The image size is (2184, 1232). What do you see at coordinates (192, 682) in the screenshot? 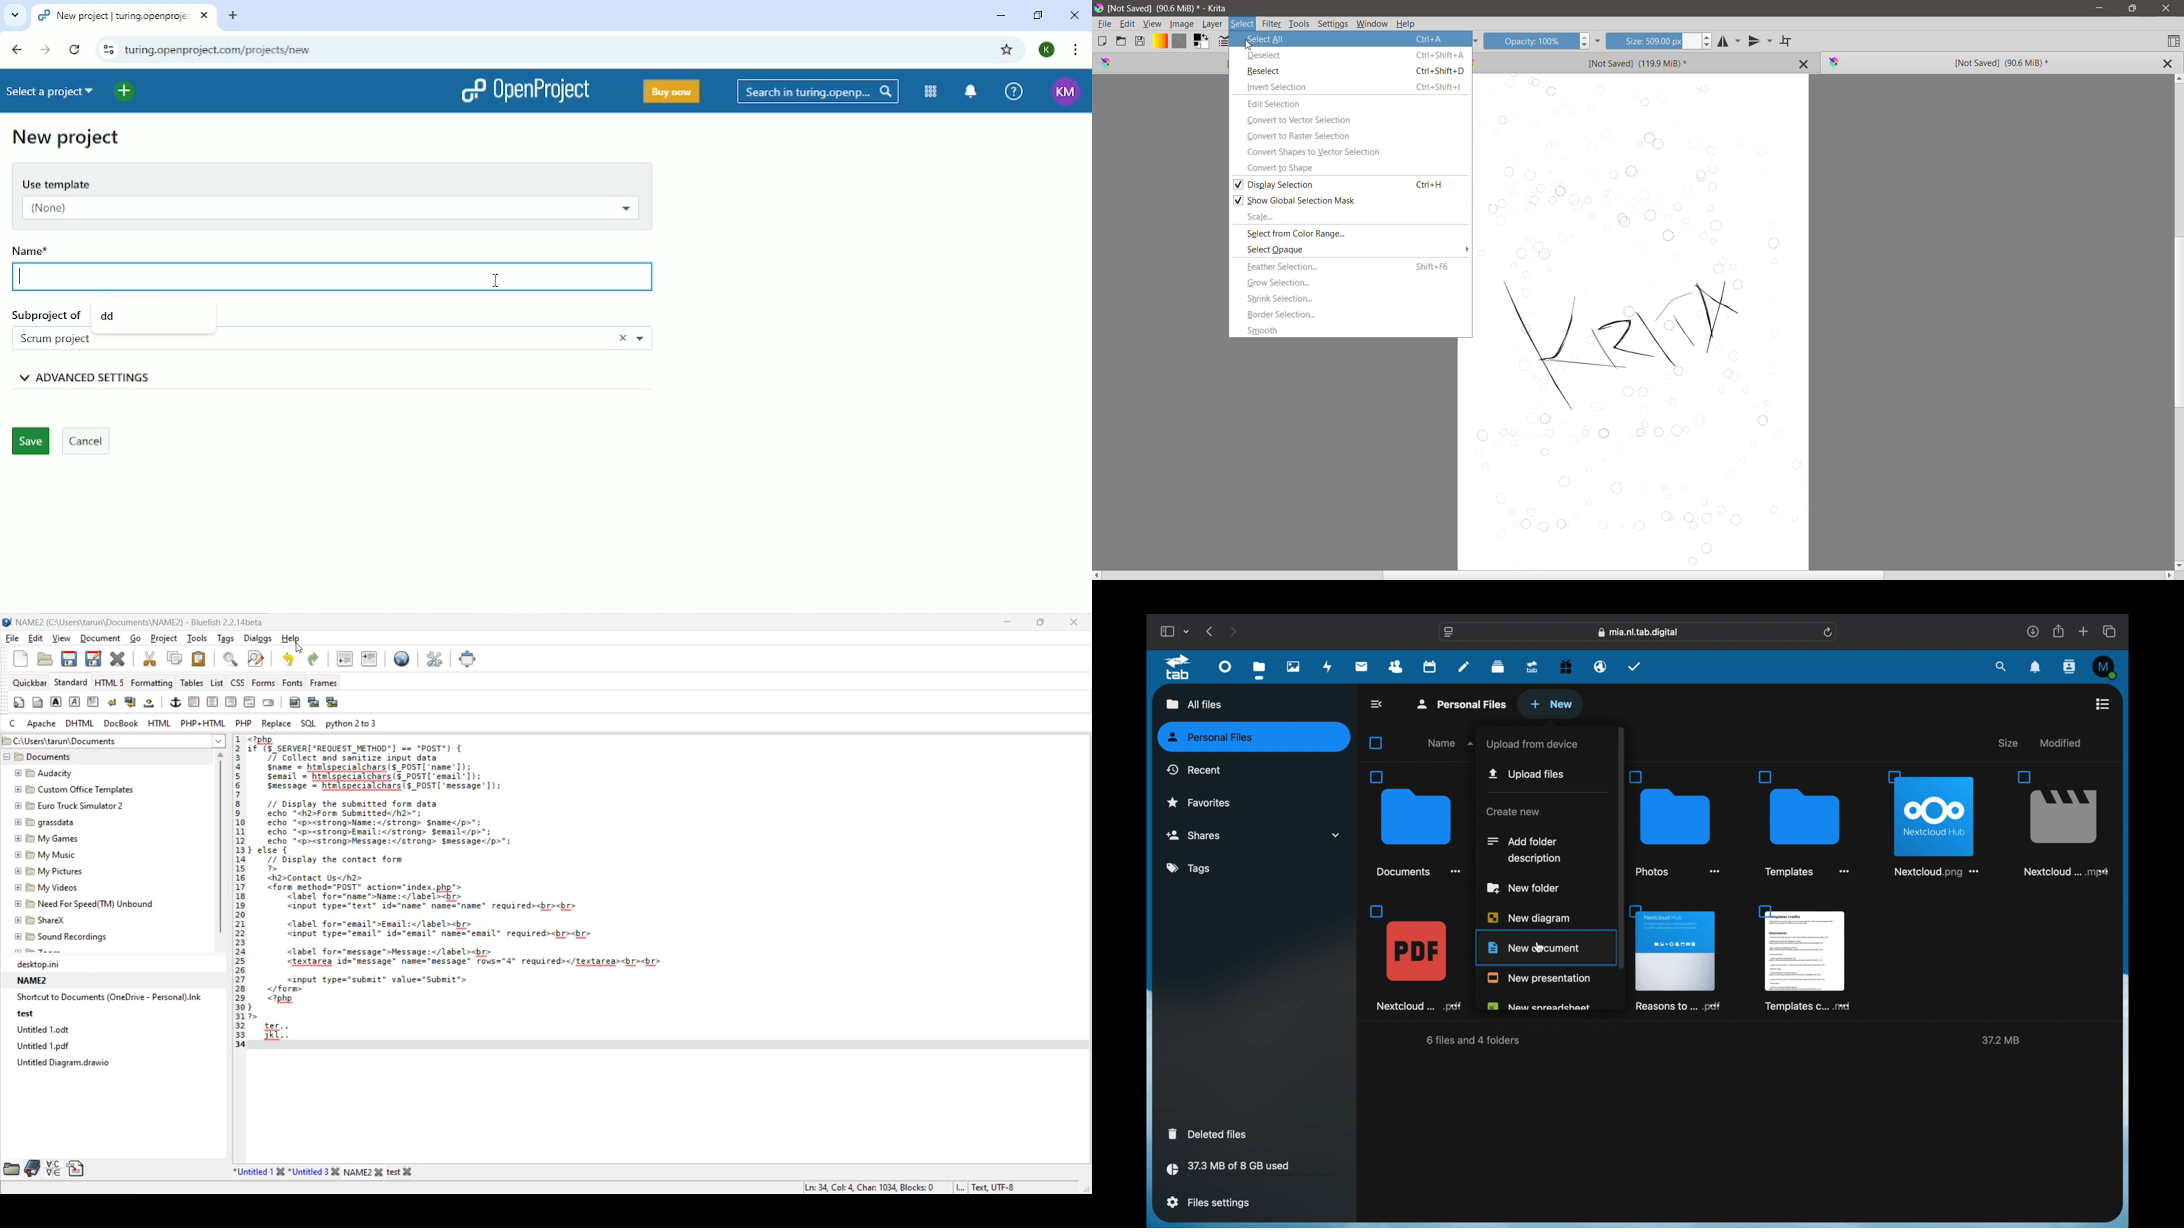
I see `tables` at bounding box center [192, 682].